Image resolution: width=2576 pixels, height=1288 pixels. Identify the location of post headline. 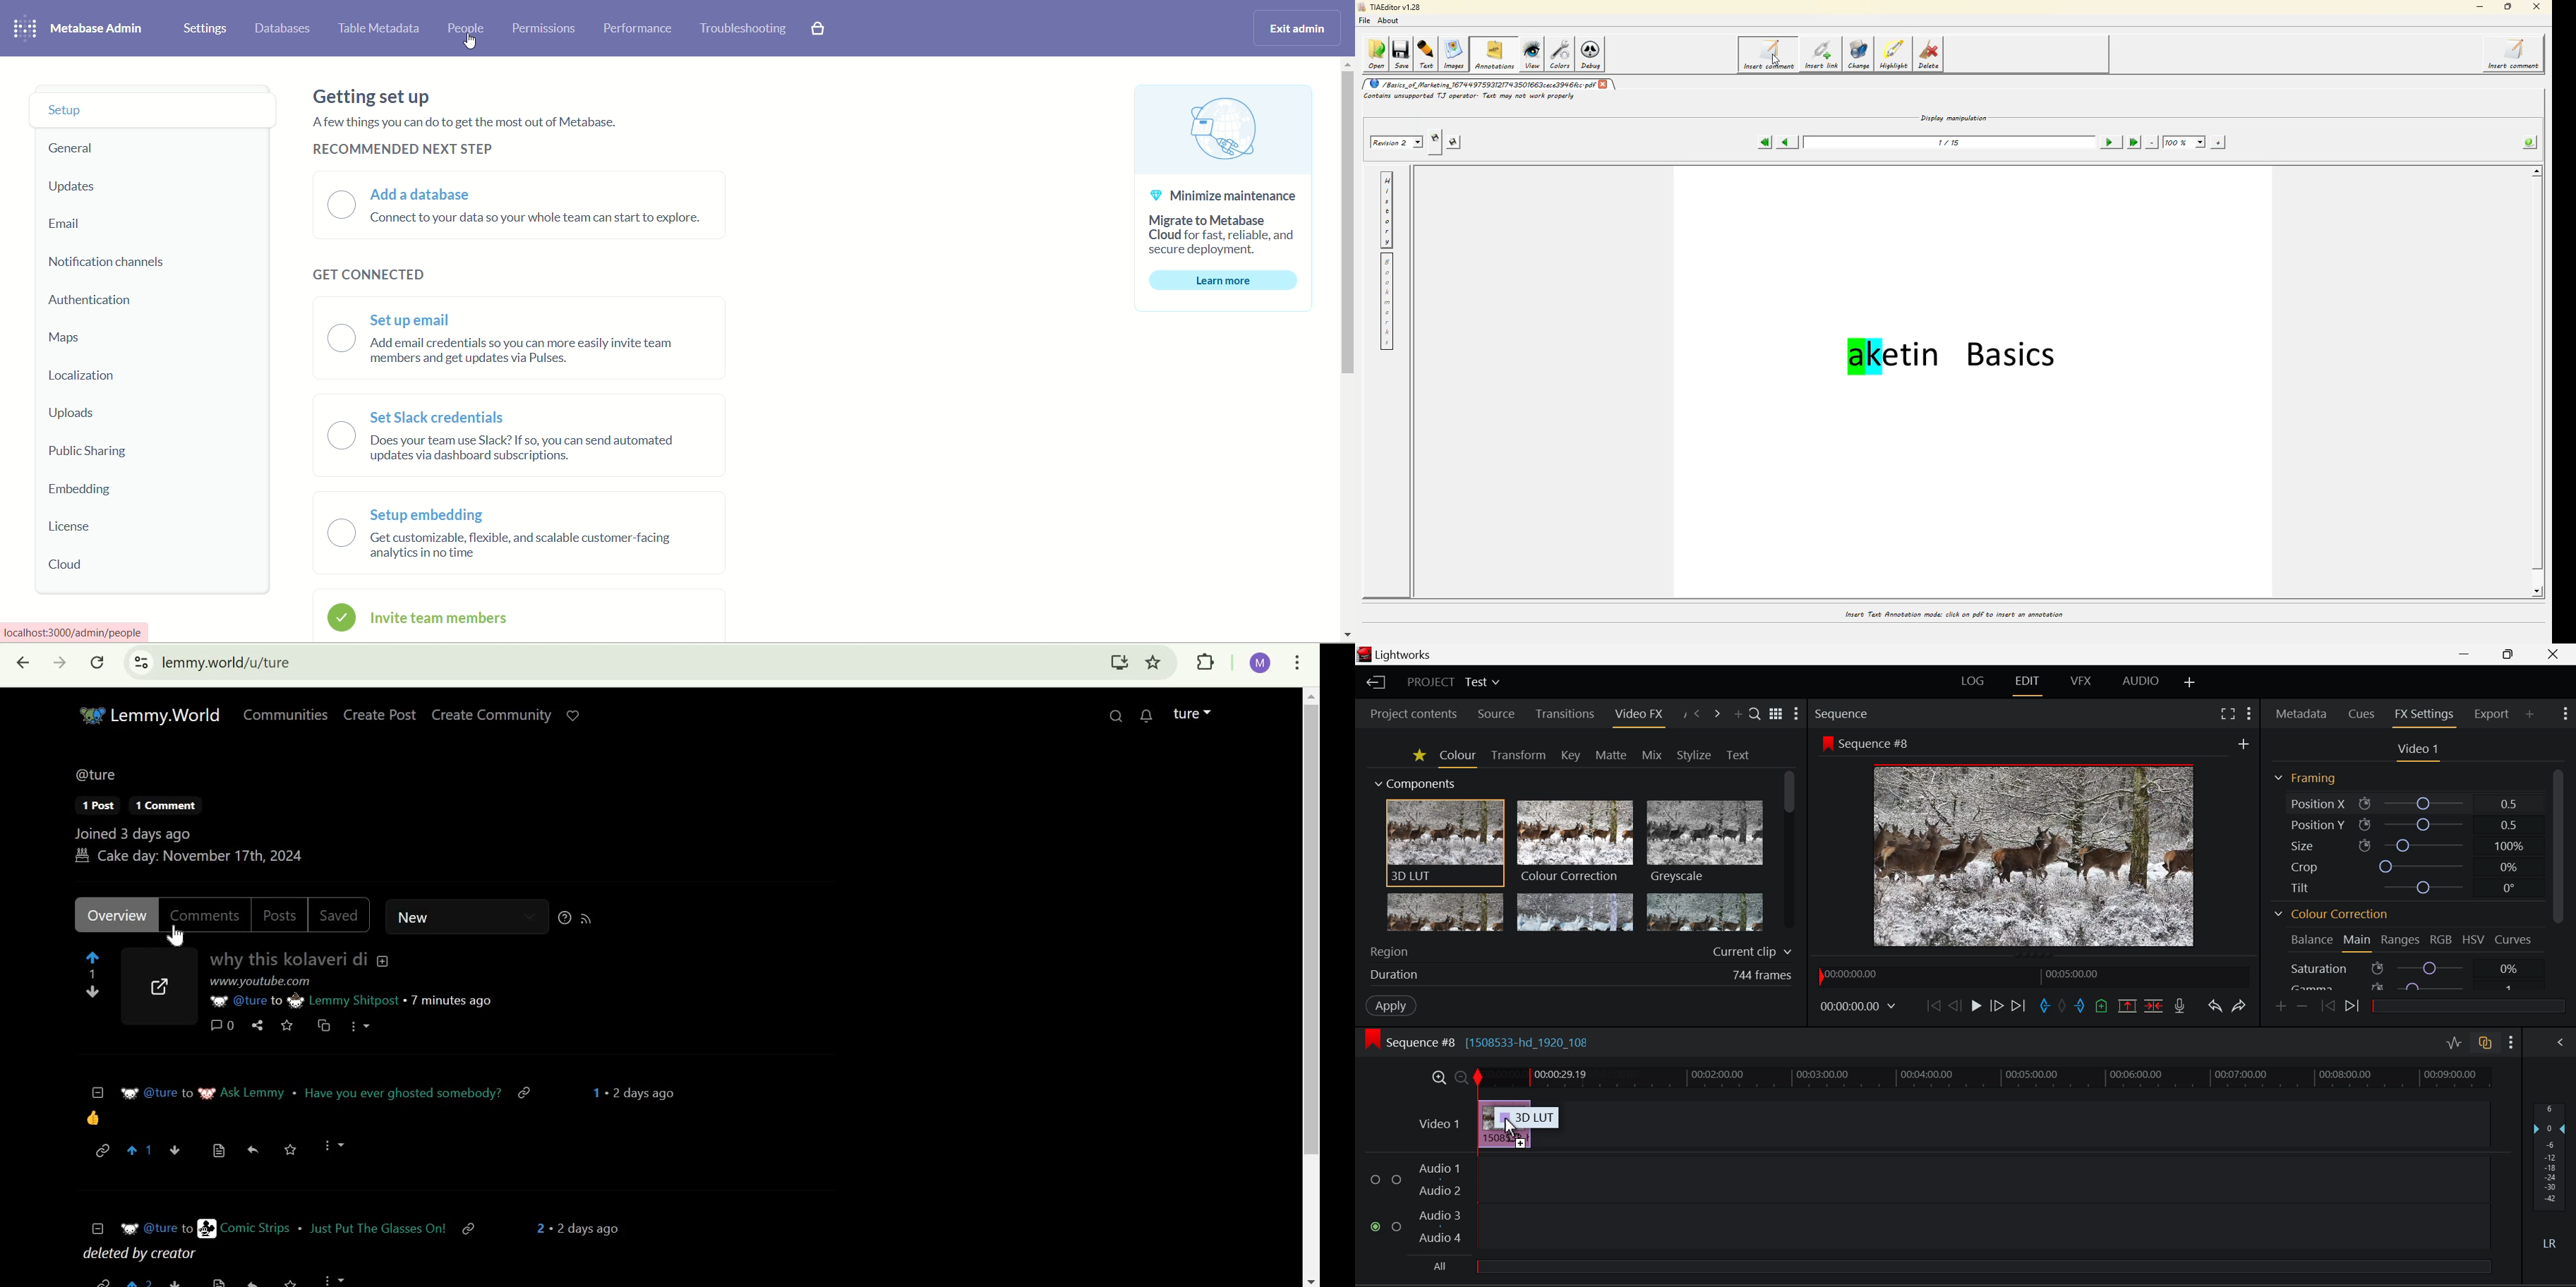
(289, 959).